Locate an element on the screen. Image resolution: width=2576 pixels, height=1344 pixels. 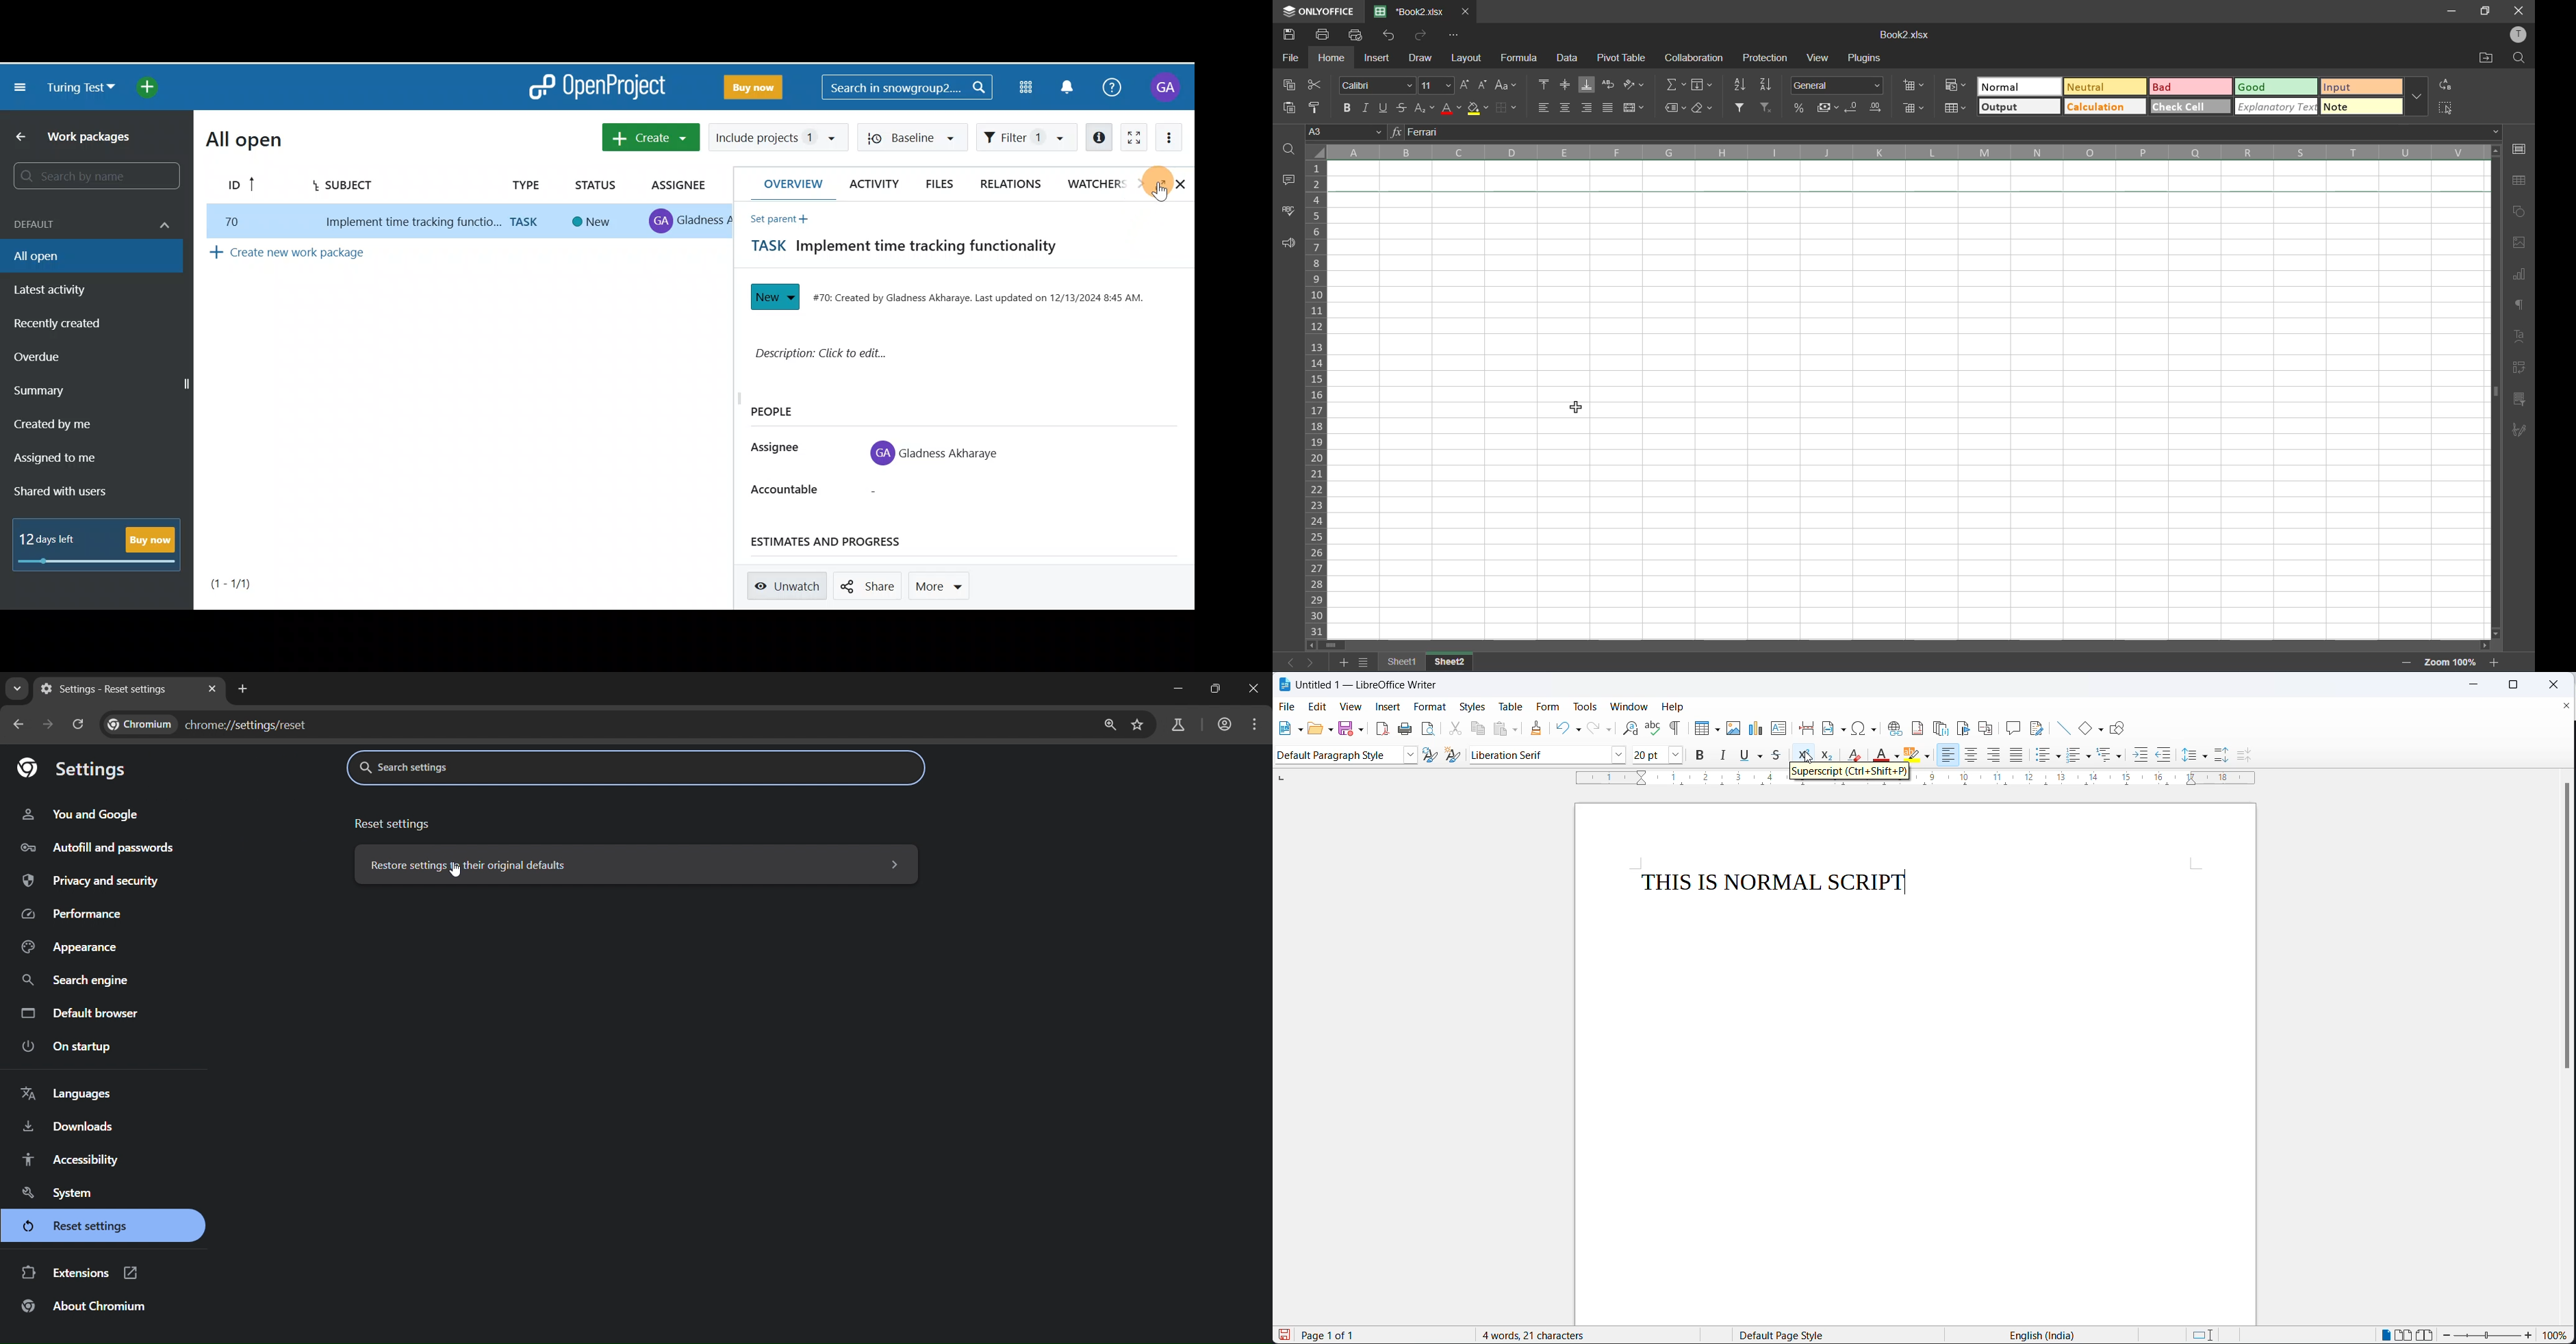
Estimates and progress is located at coordinates (852, 541).